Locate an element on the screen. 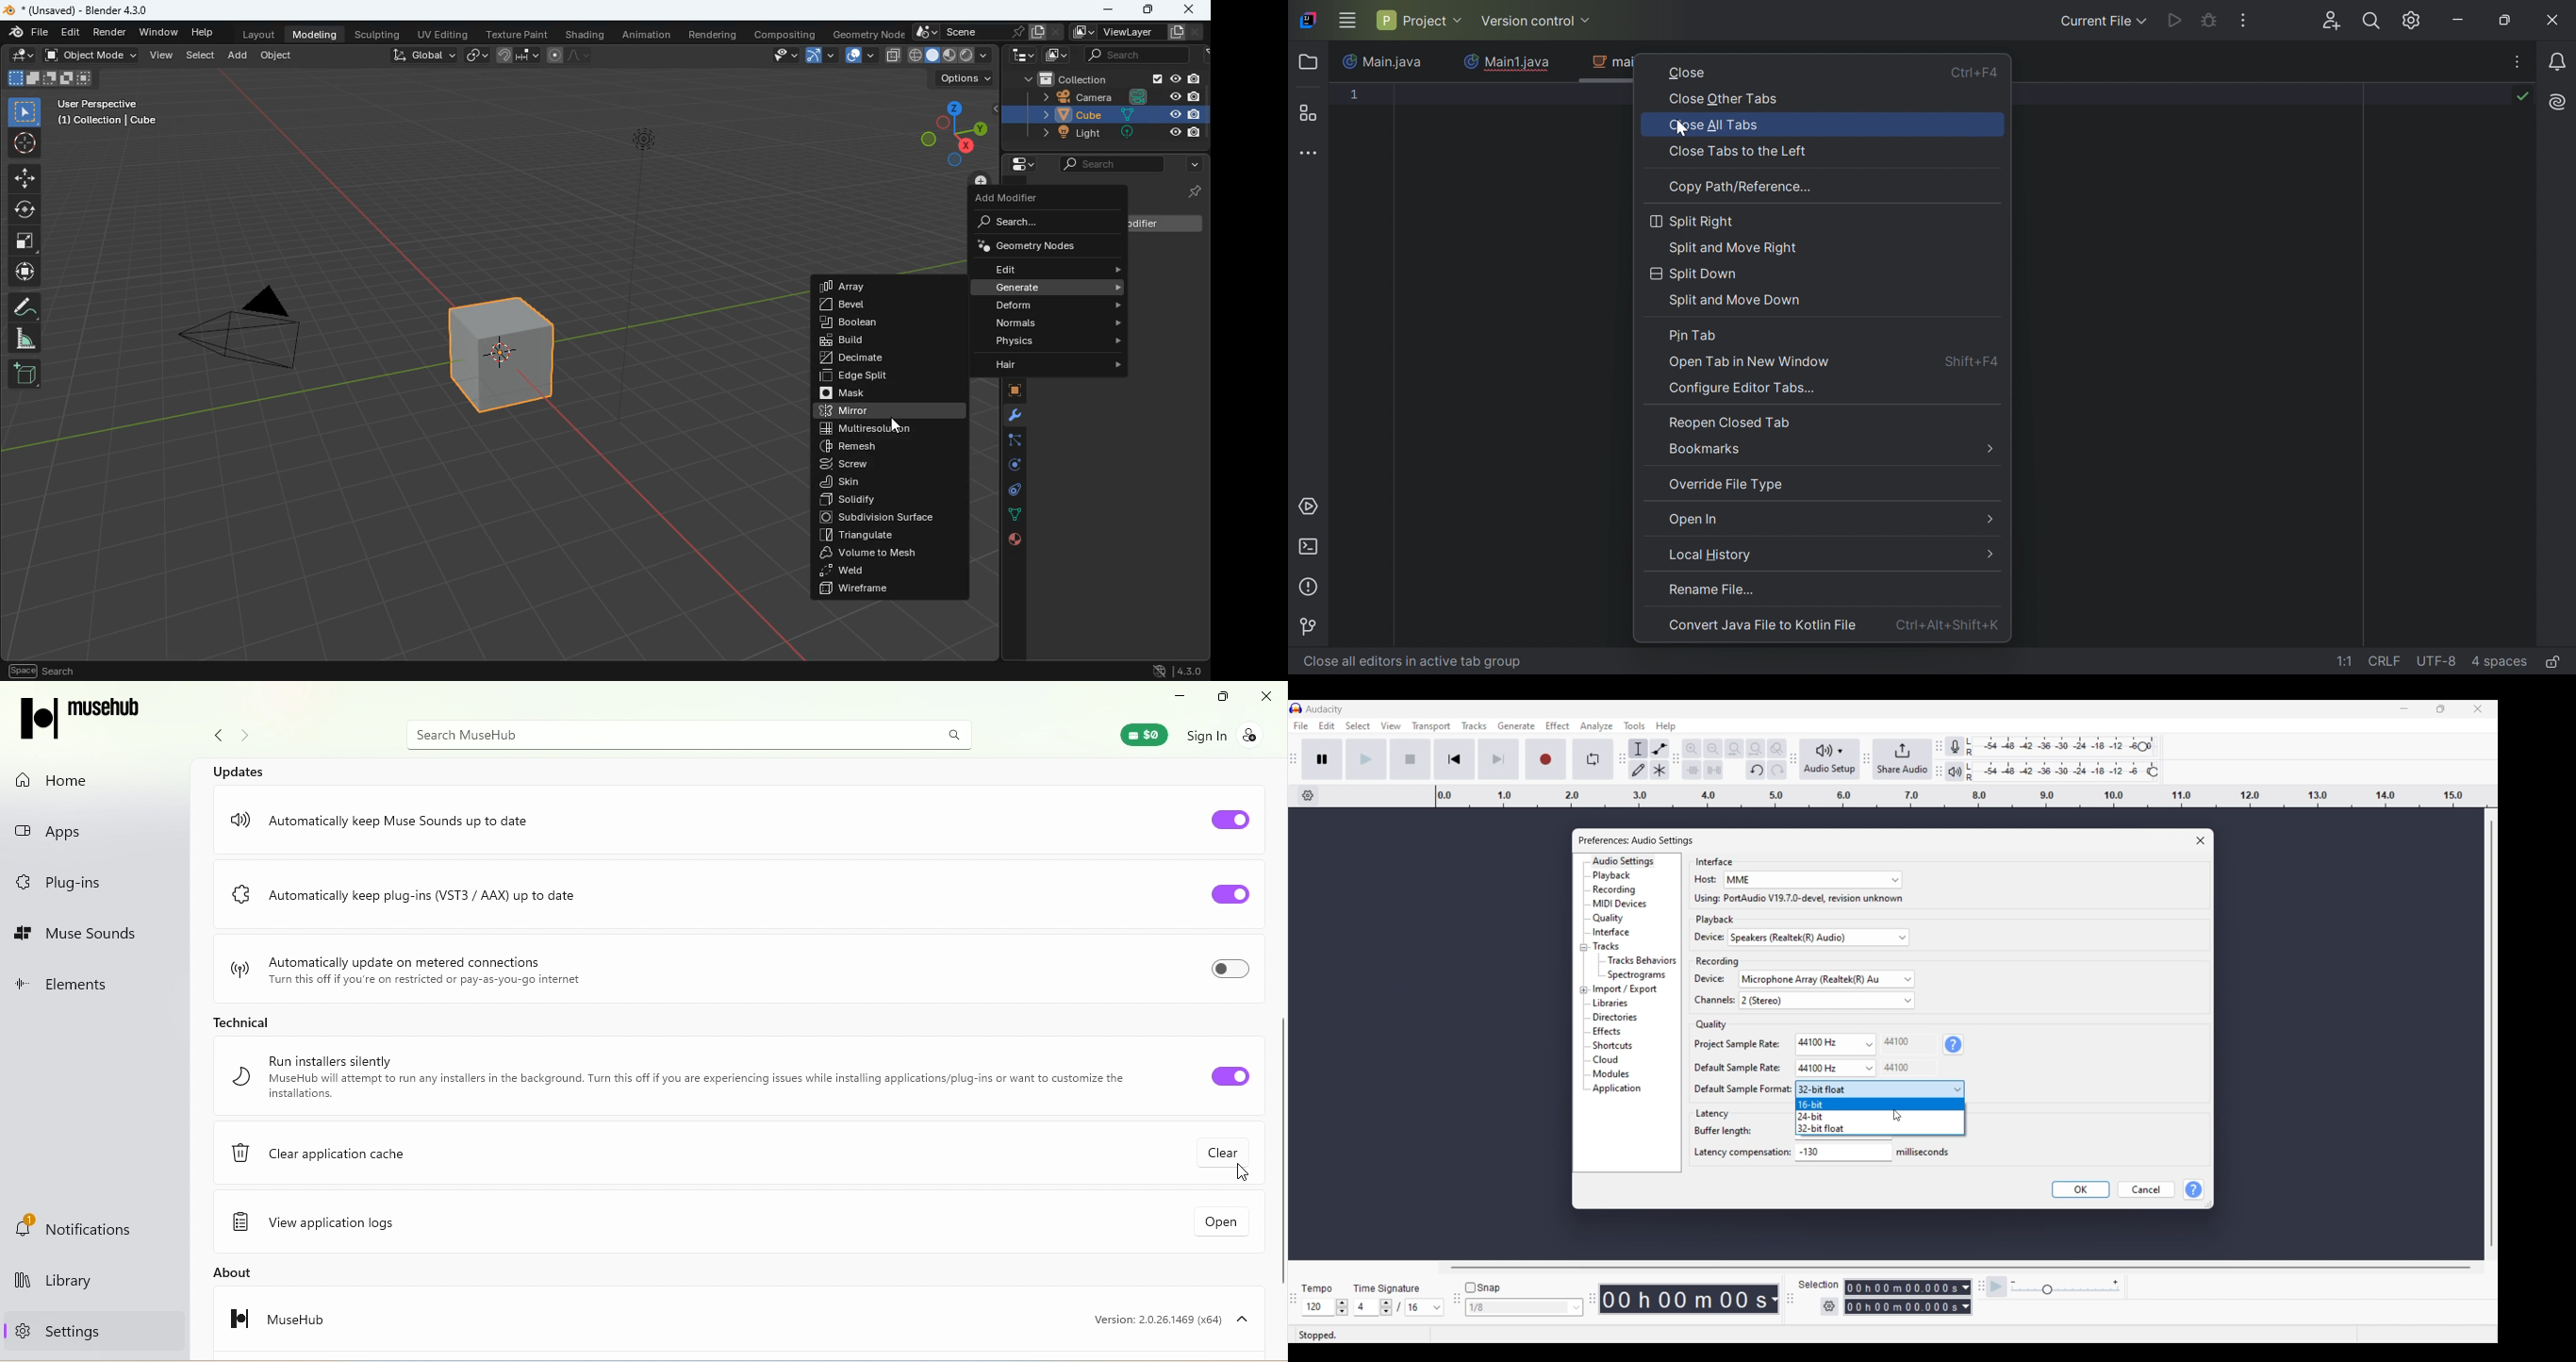  Skip to start/Select to start is located at coordinates (1454, 759).